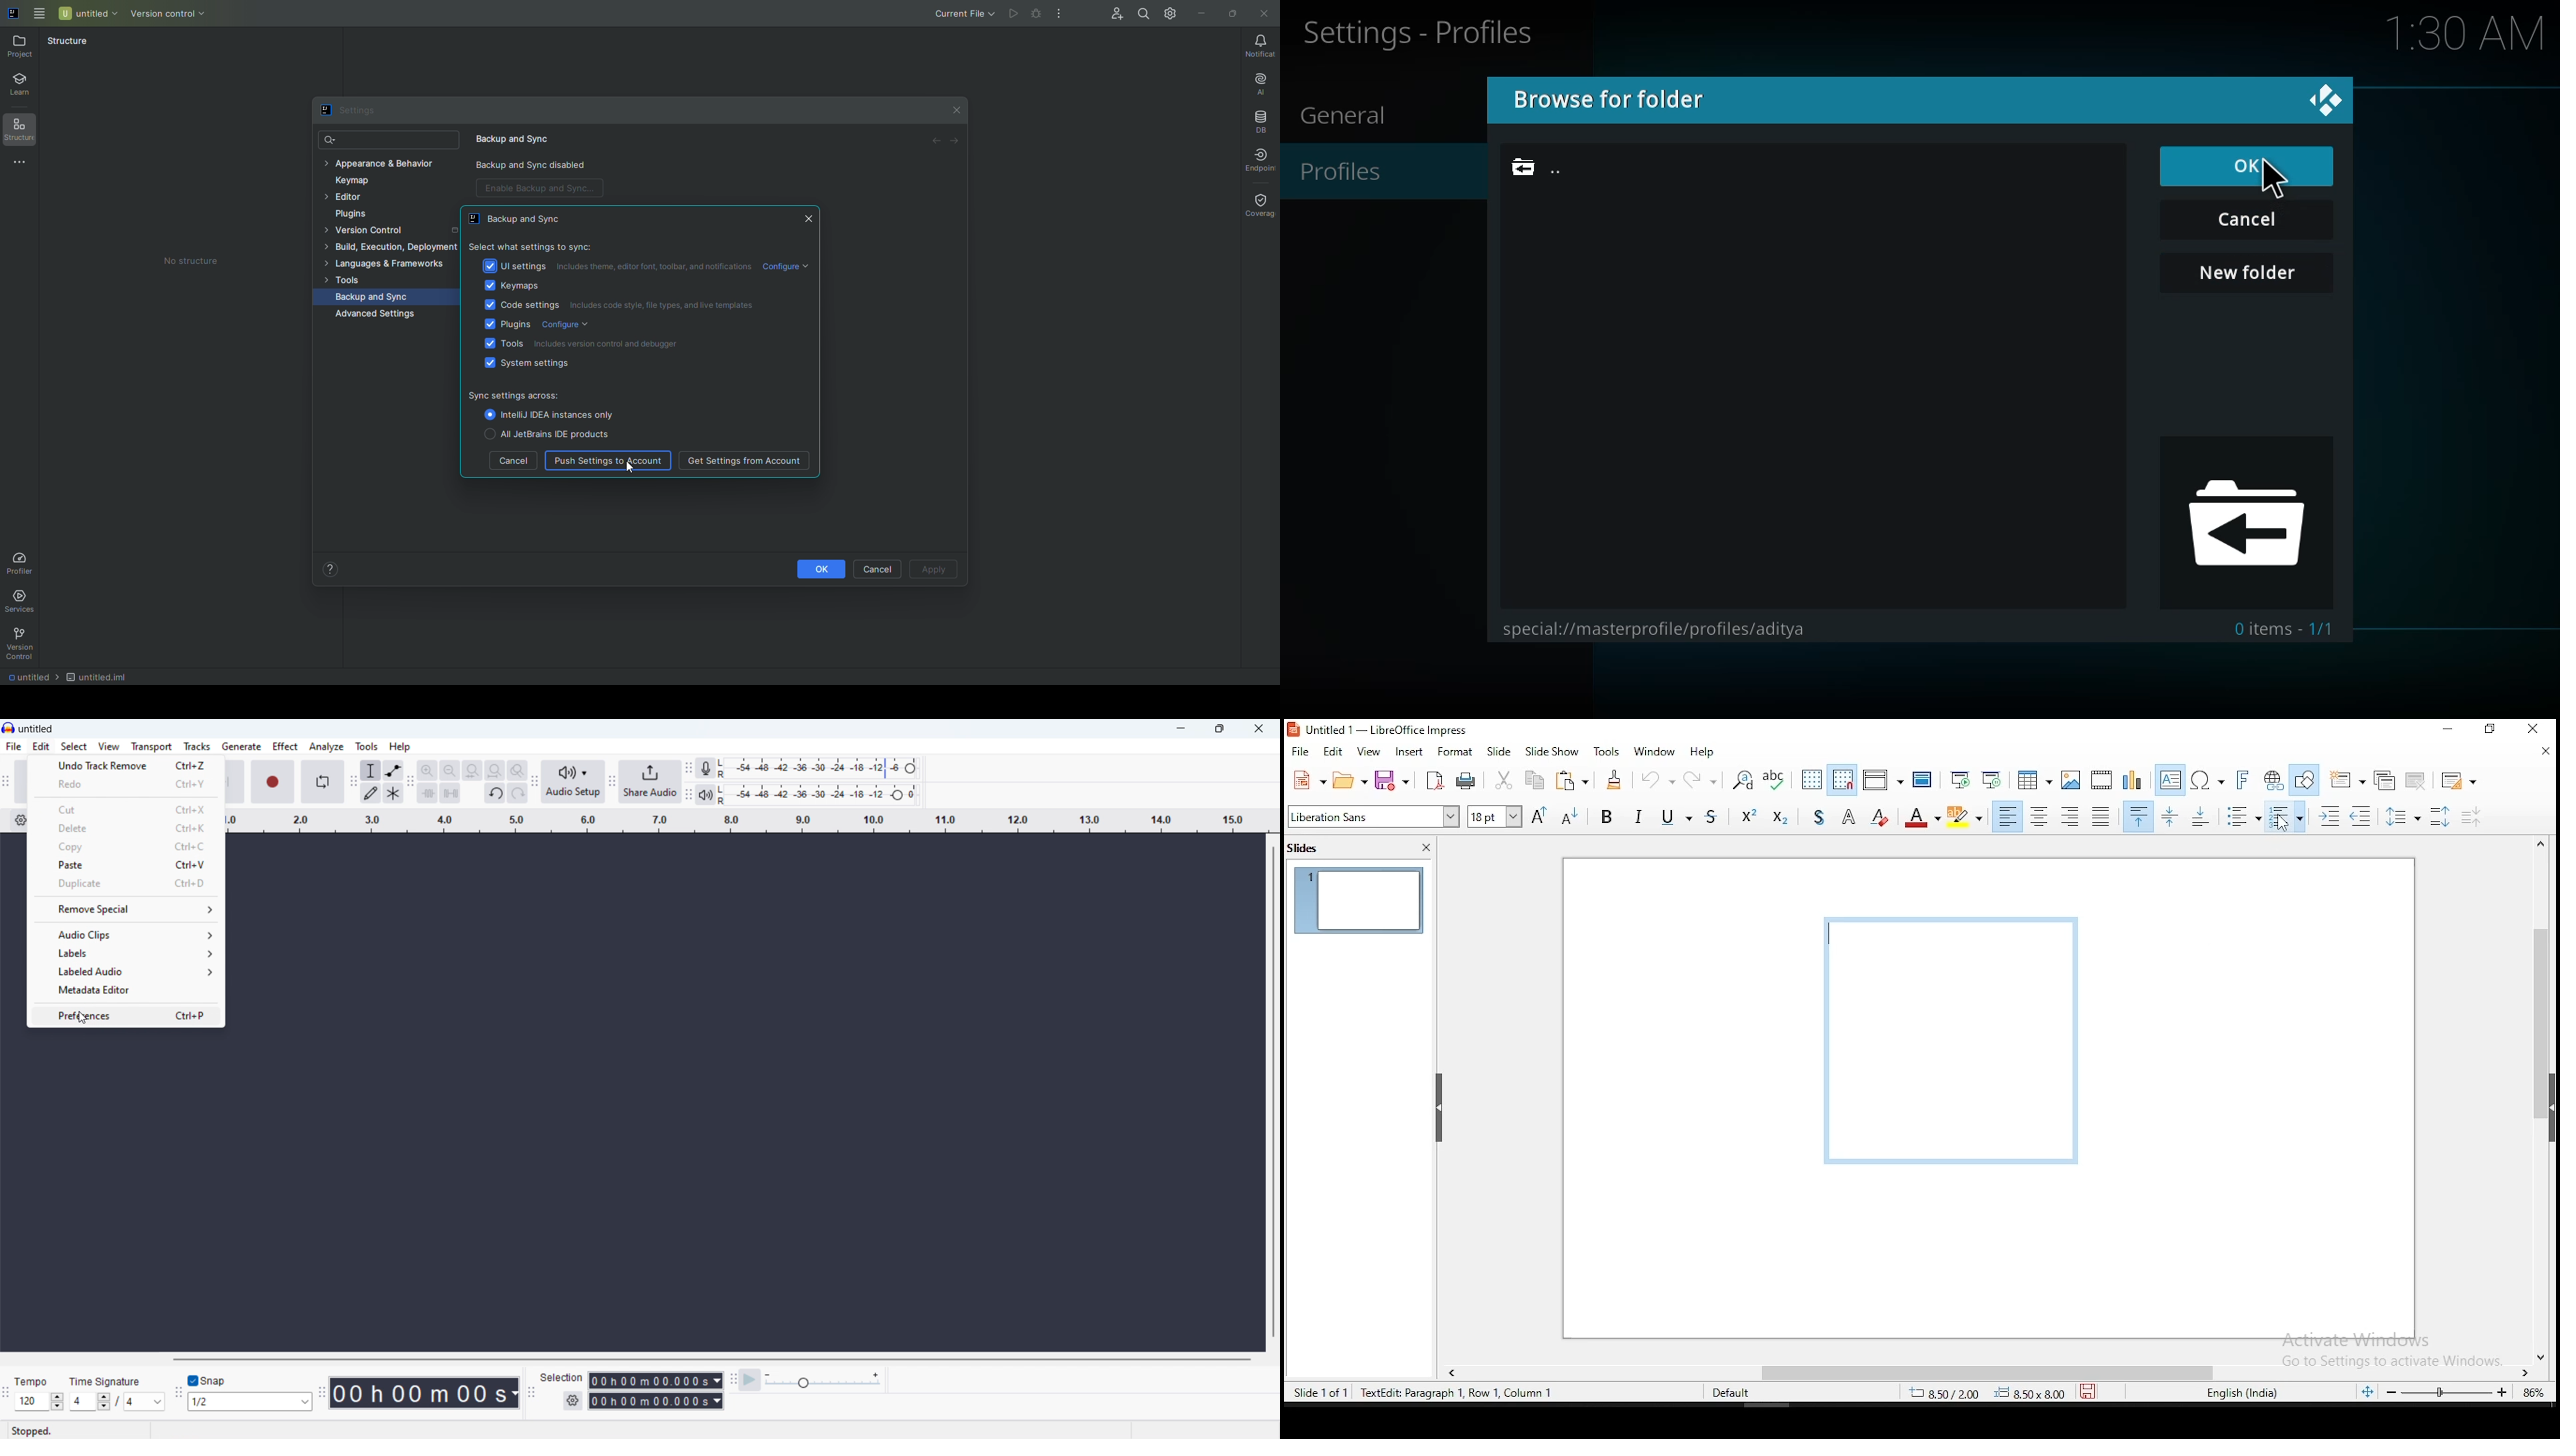 The image size is (2576, 1456). What do you see at coordinates (2251, 220) in the screenshot?
I see `cancel` at bounding box center [2251, 220].